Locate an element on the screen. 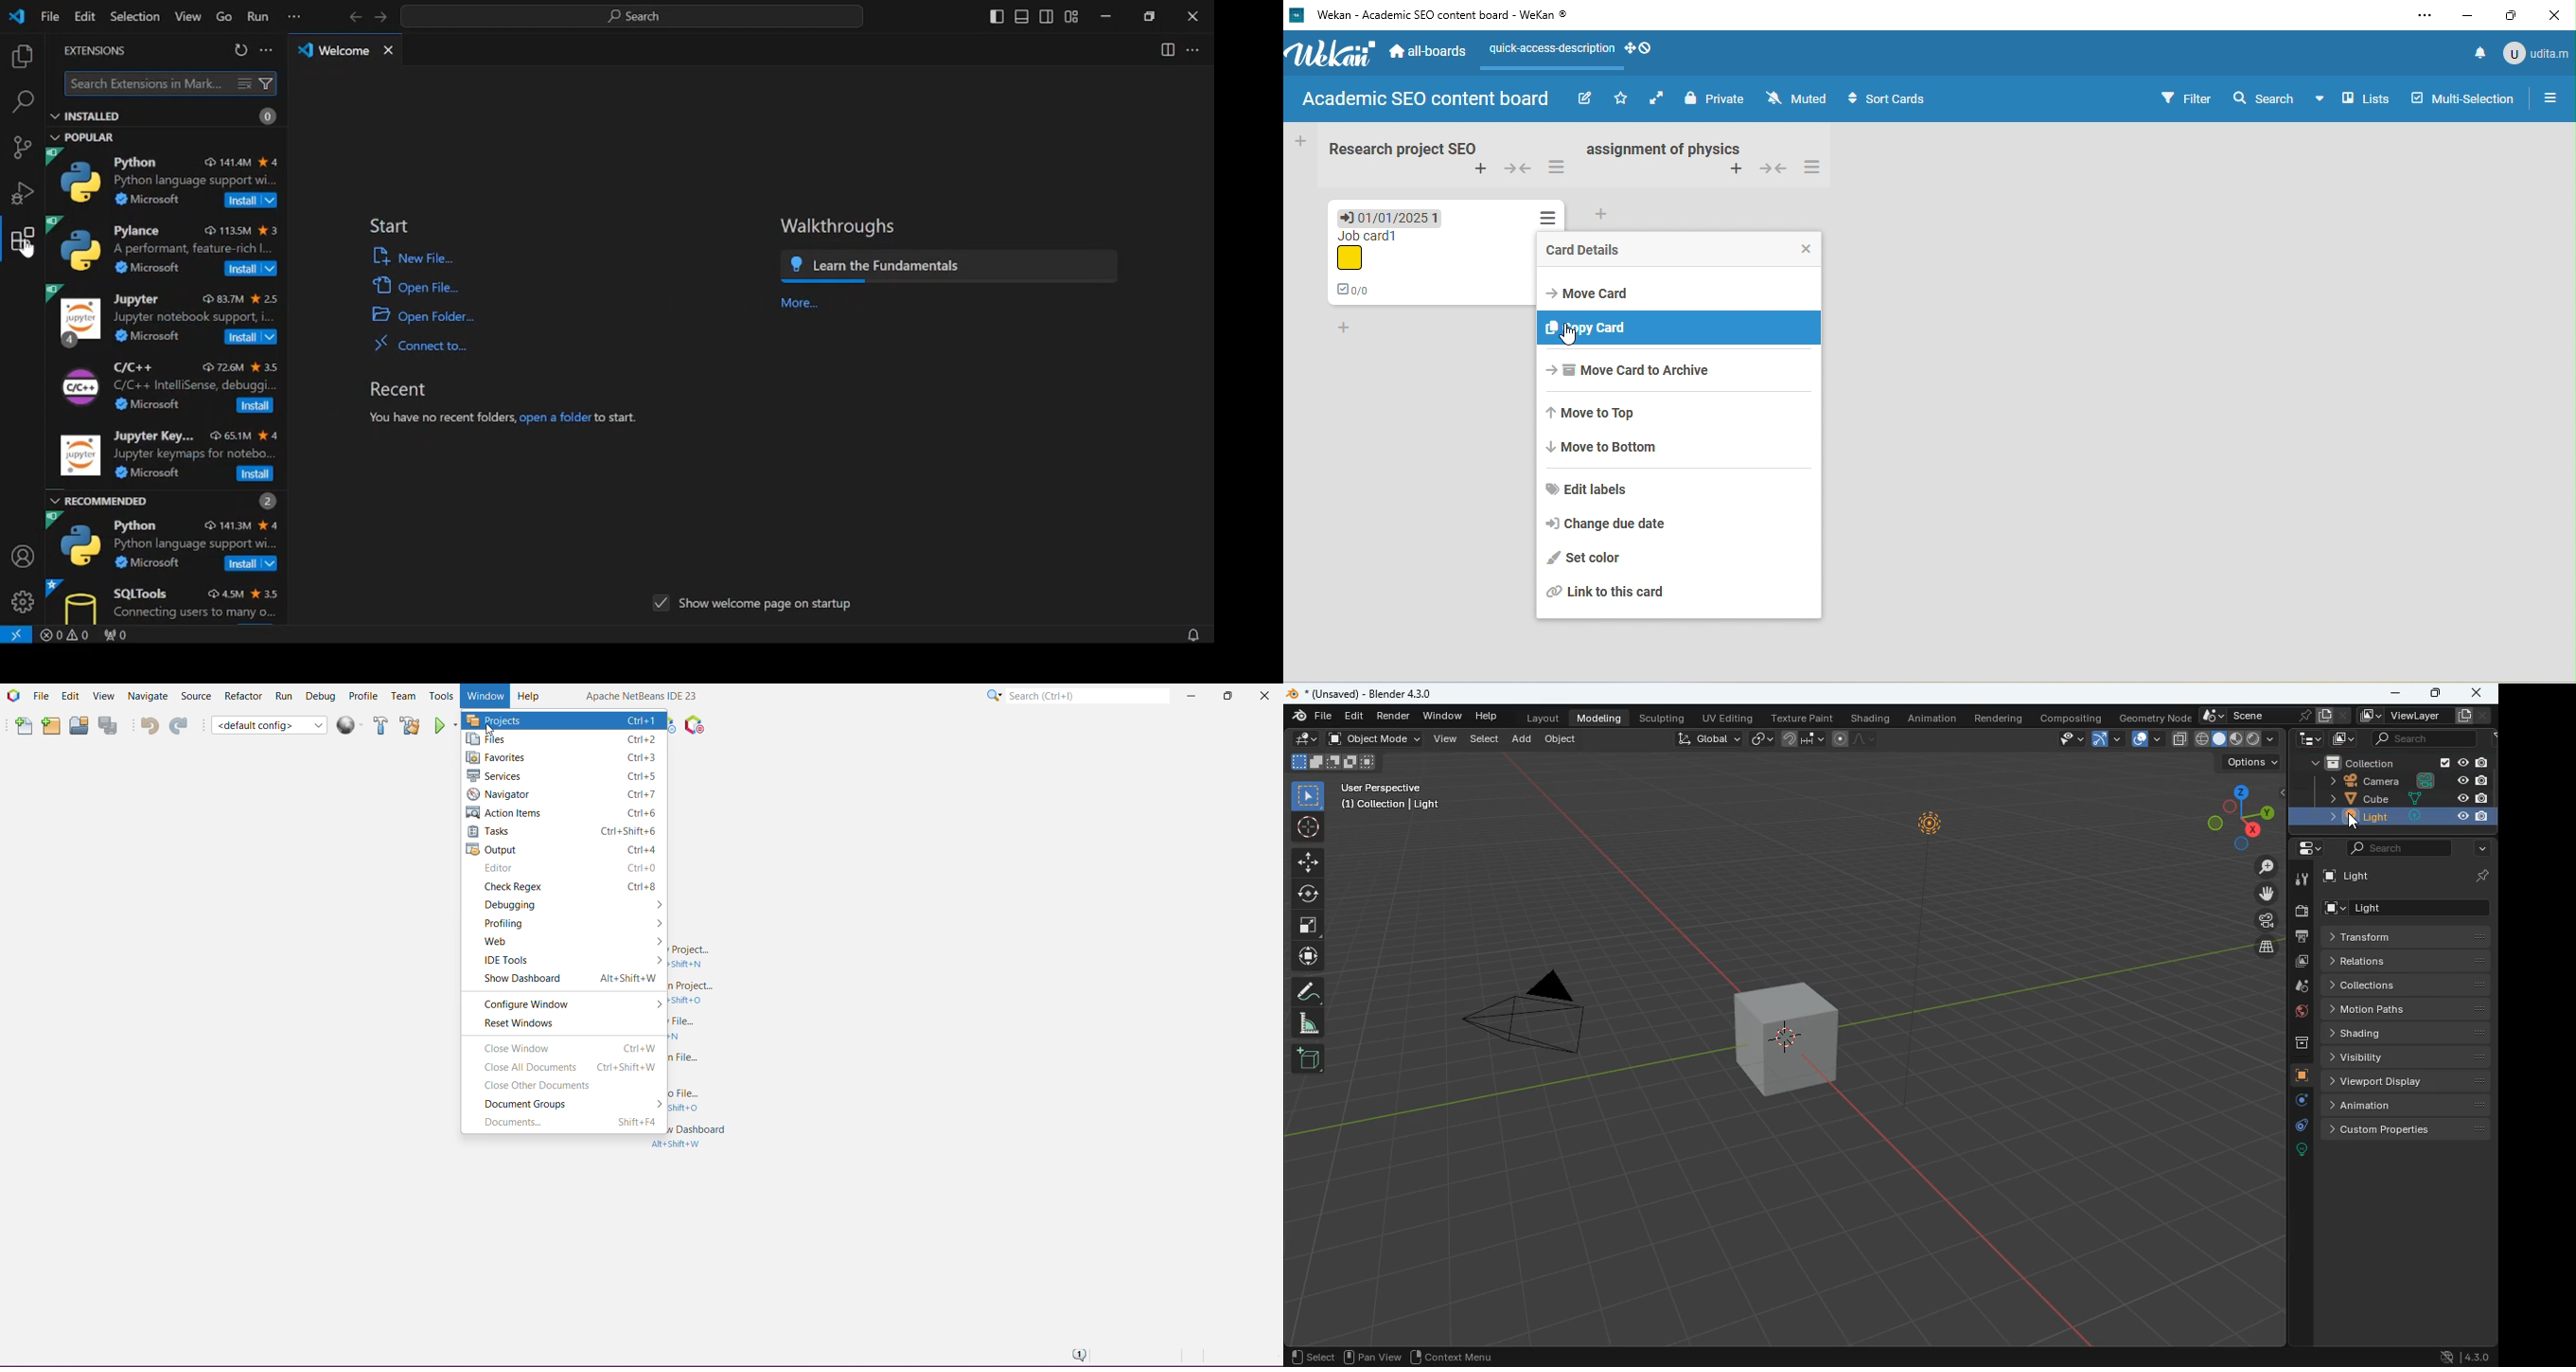 The width and height of the screenshot is (2576, 1372). python is located at coordinates (166, 178).